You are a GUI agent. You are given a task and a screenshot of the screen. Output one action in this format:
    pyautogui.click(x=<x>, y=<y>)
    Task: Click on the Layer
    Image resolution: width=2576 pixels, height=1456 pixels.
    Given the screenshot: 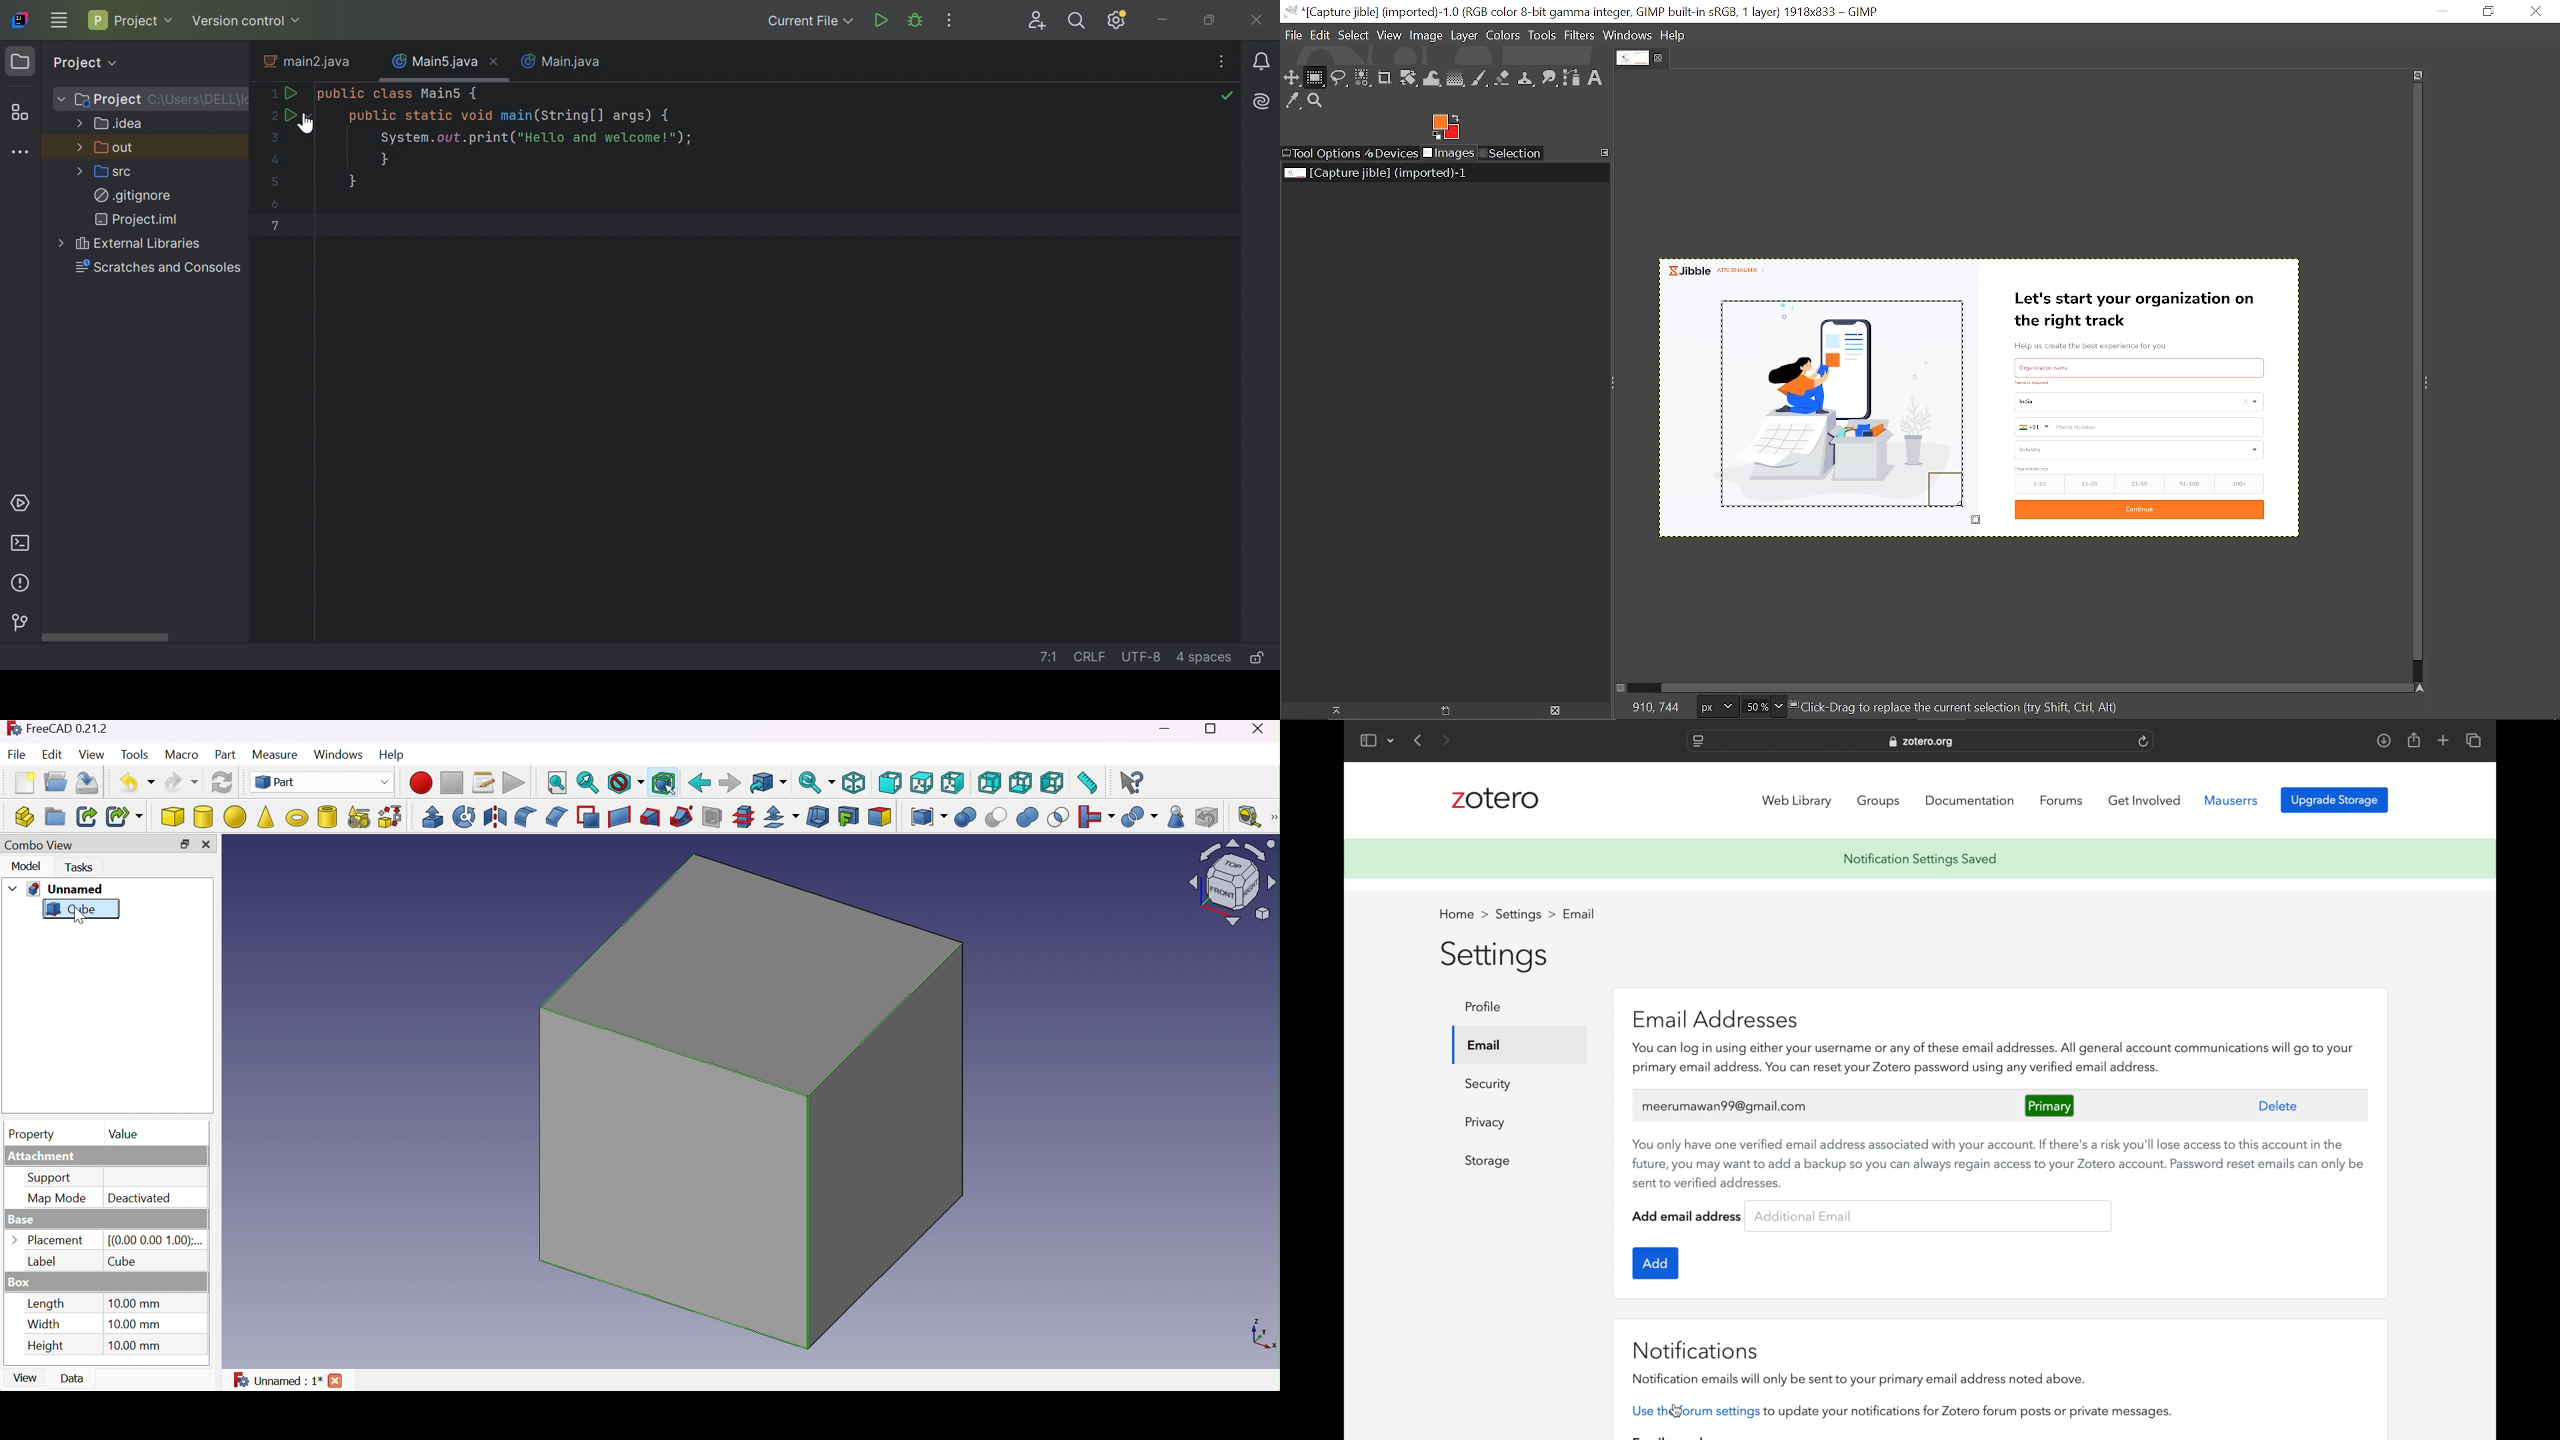 What is the action you would take?
    pyautogui.click(x=1465, y=36)
    